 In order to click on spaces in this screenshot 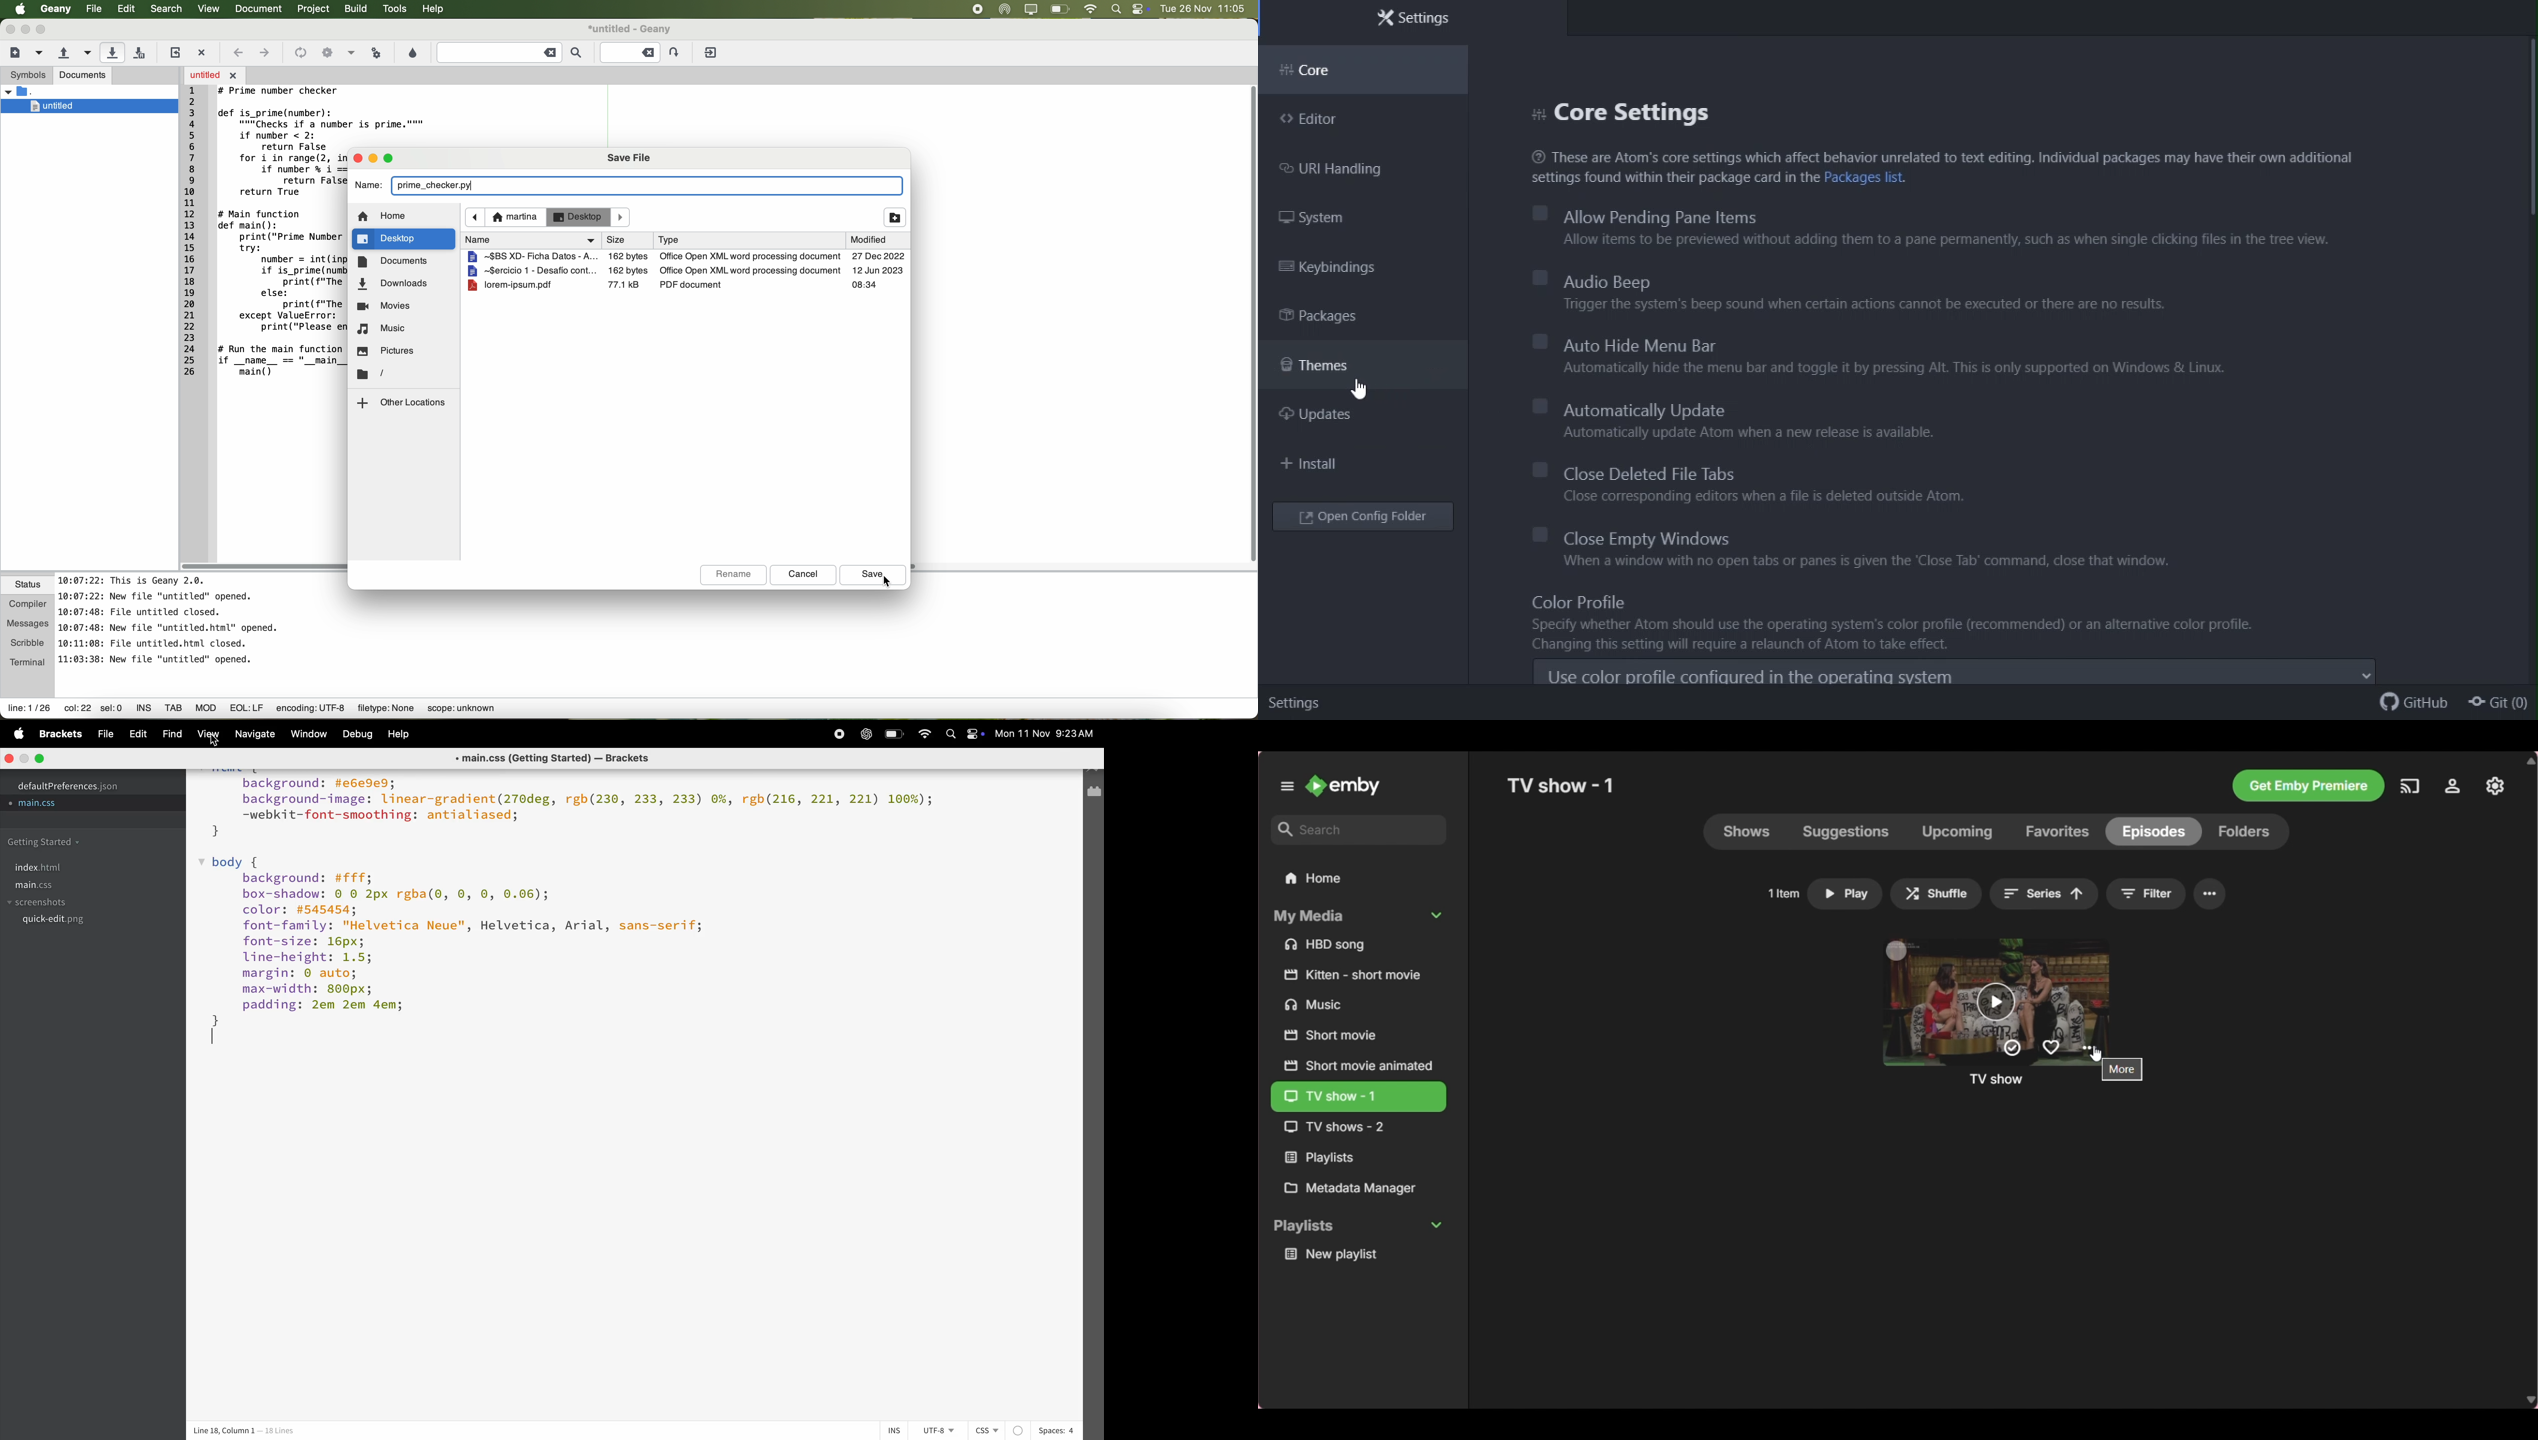, I will do `click(1057, 1430)`.